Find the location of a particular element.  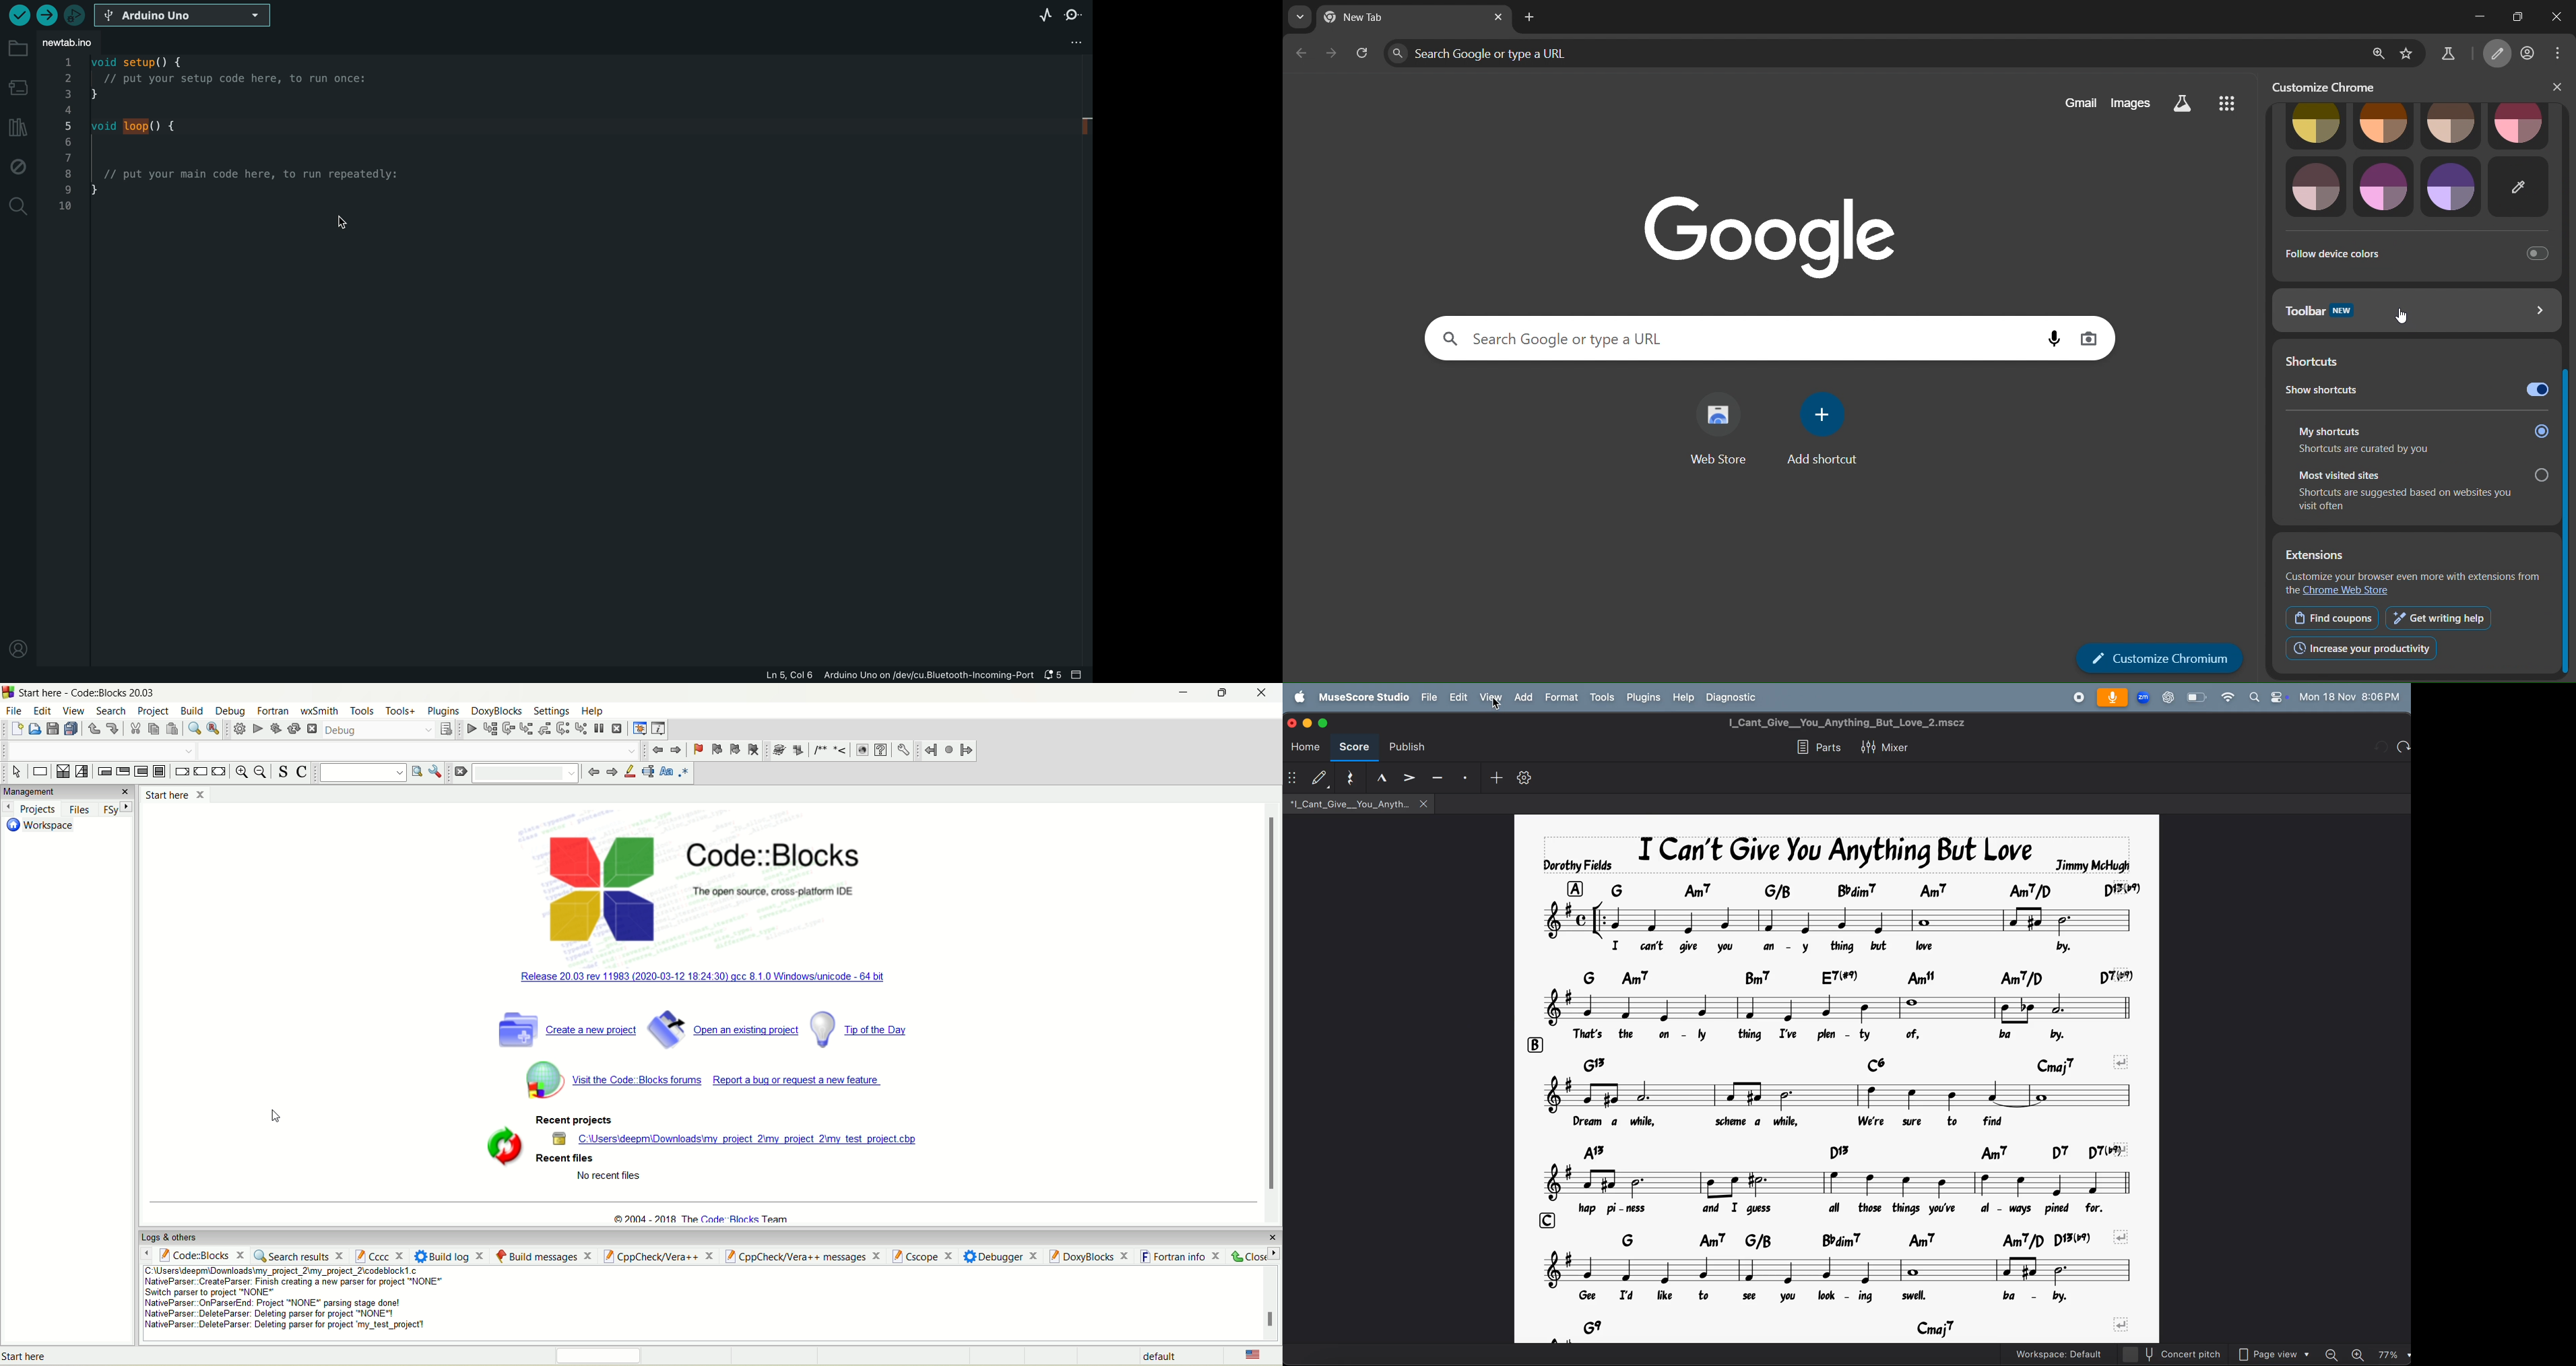

plugins is located at coordinates (442, 710).